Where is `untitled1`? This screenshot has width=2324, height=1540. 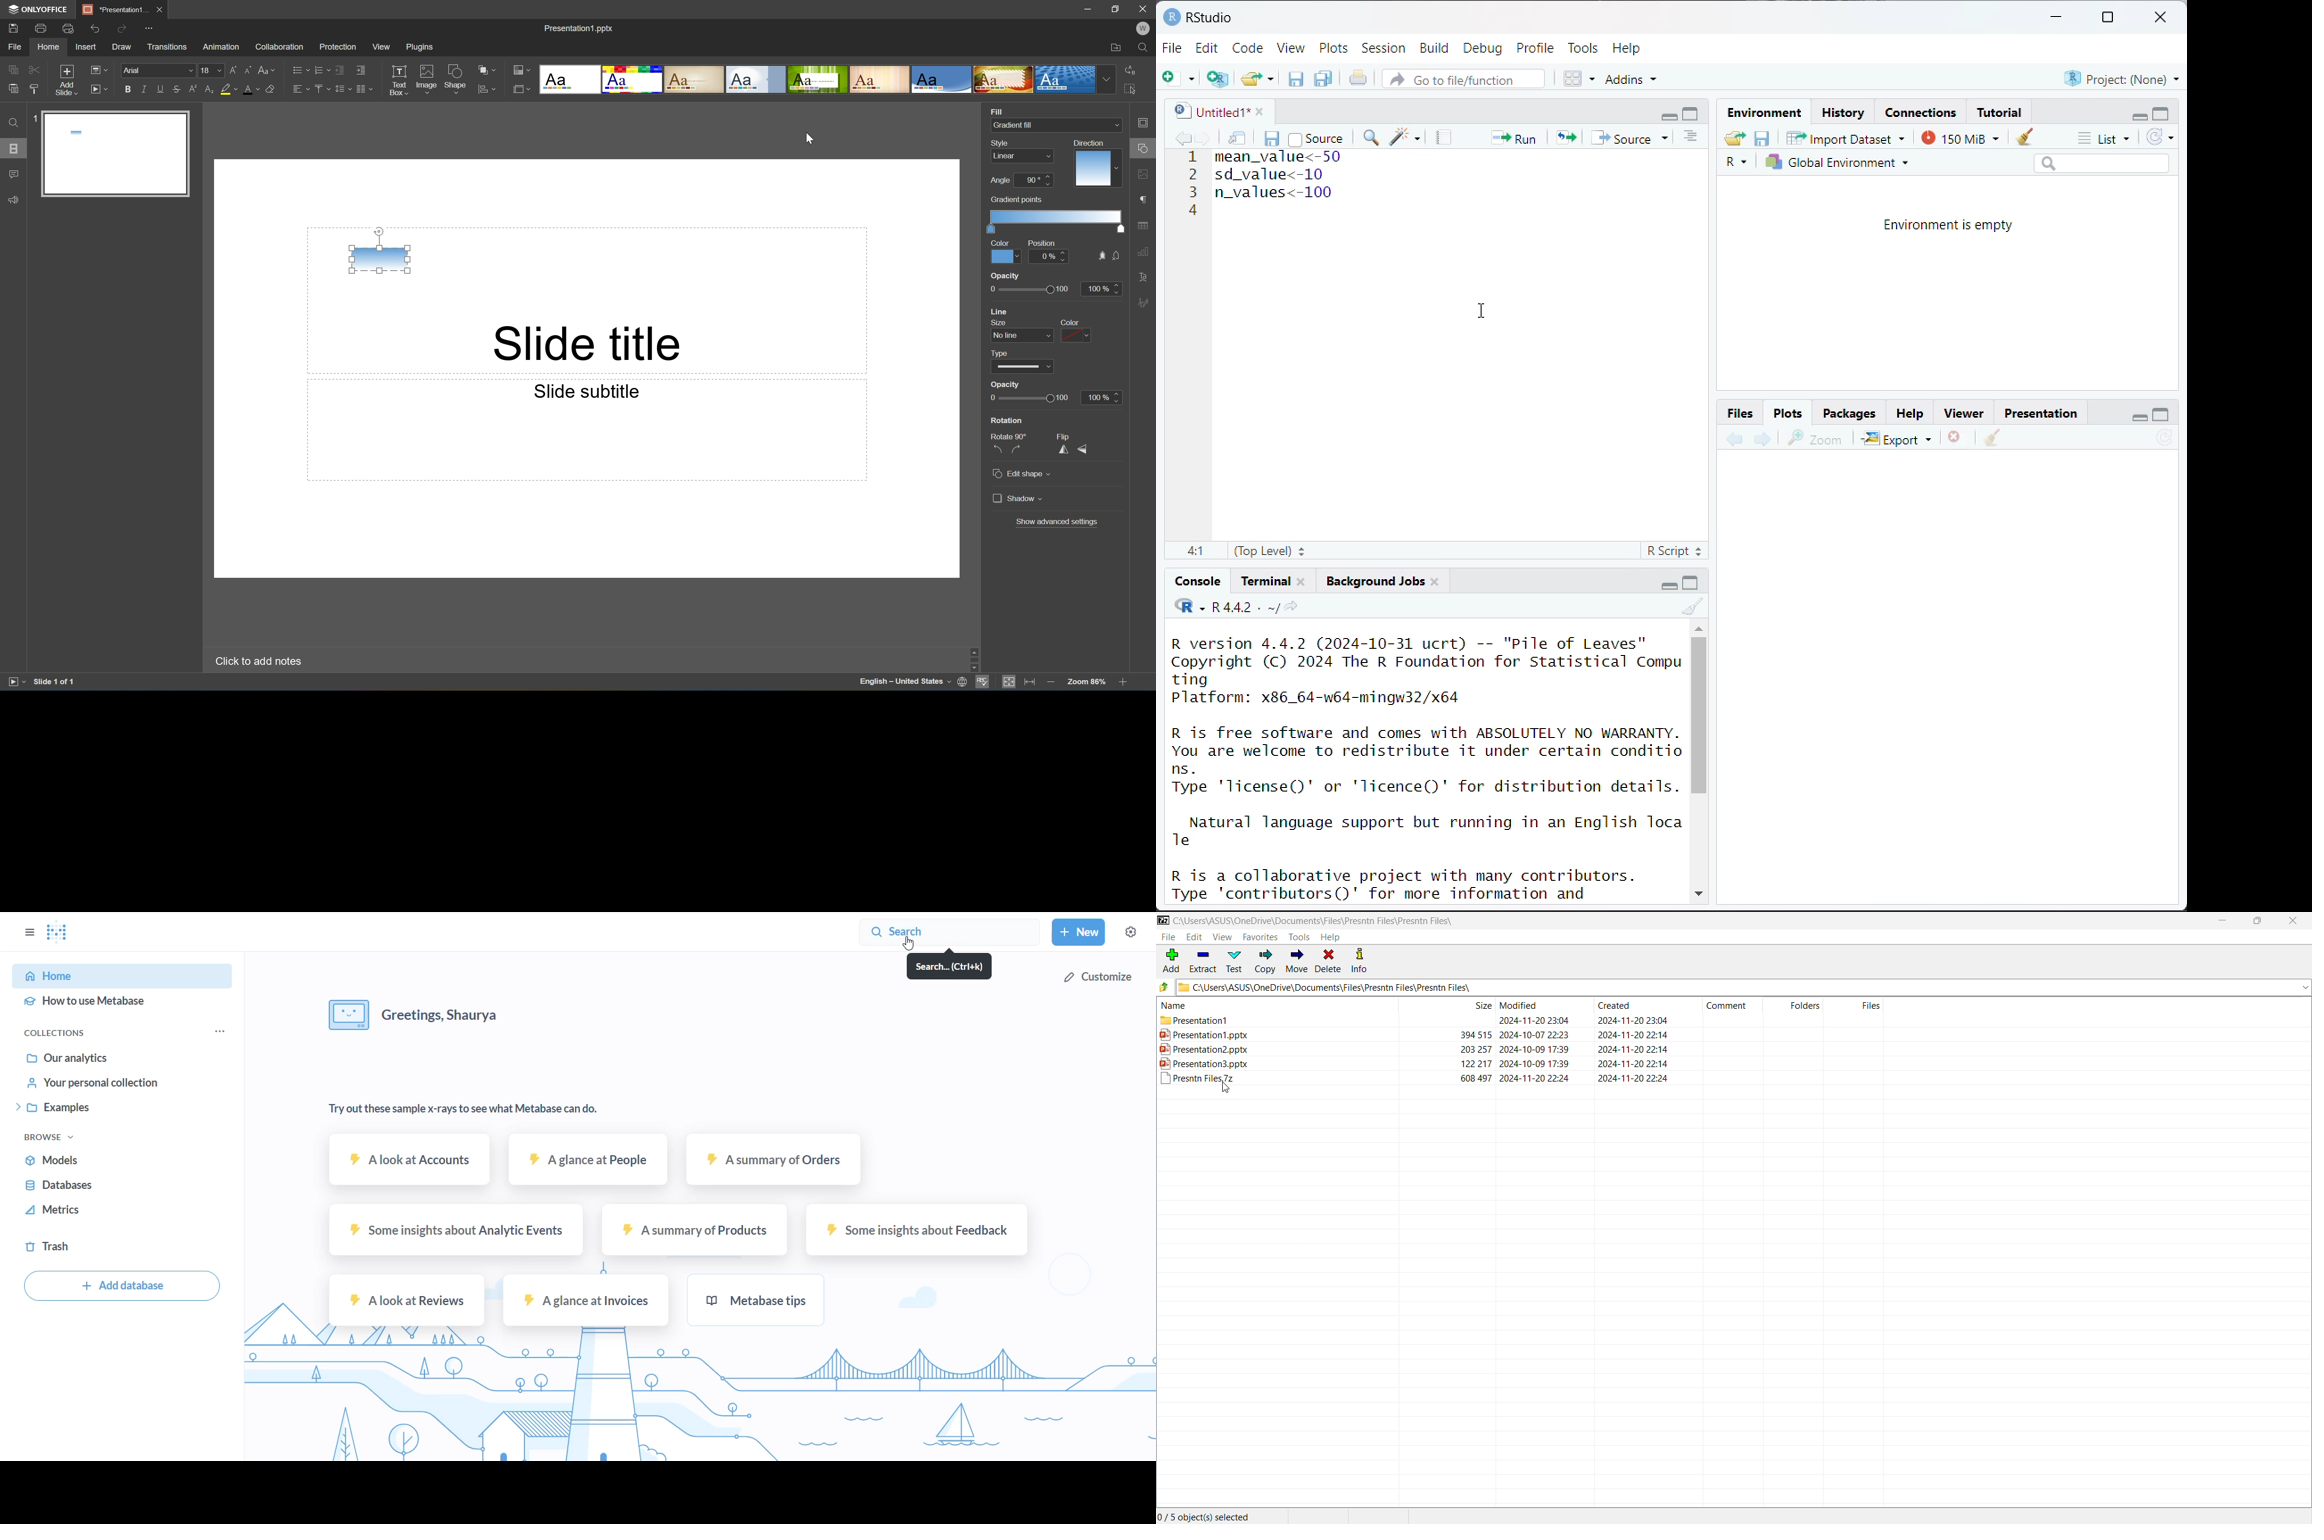 untitled1 is located at coordinates (1208, 111).